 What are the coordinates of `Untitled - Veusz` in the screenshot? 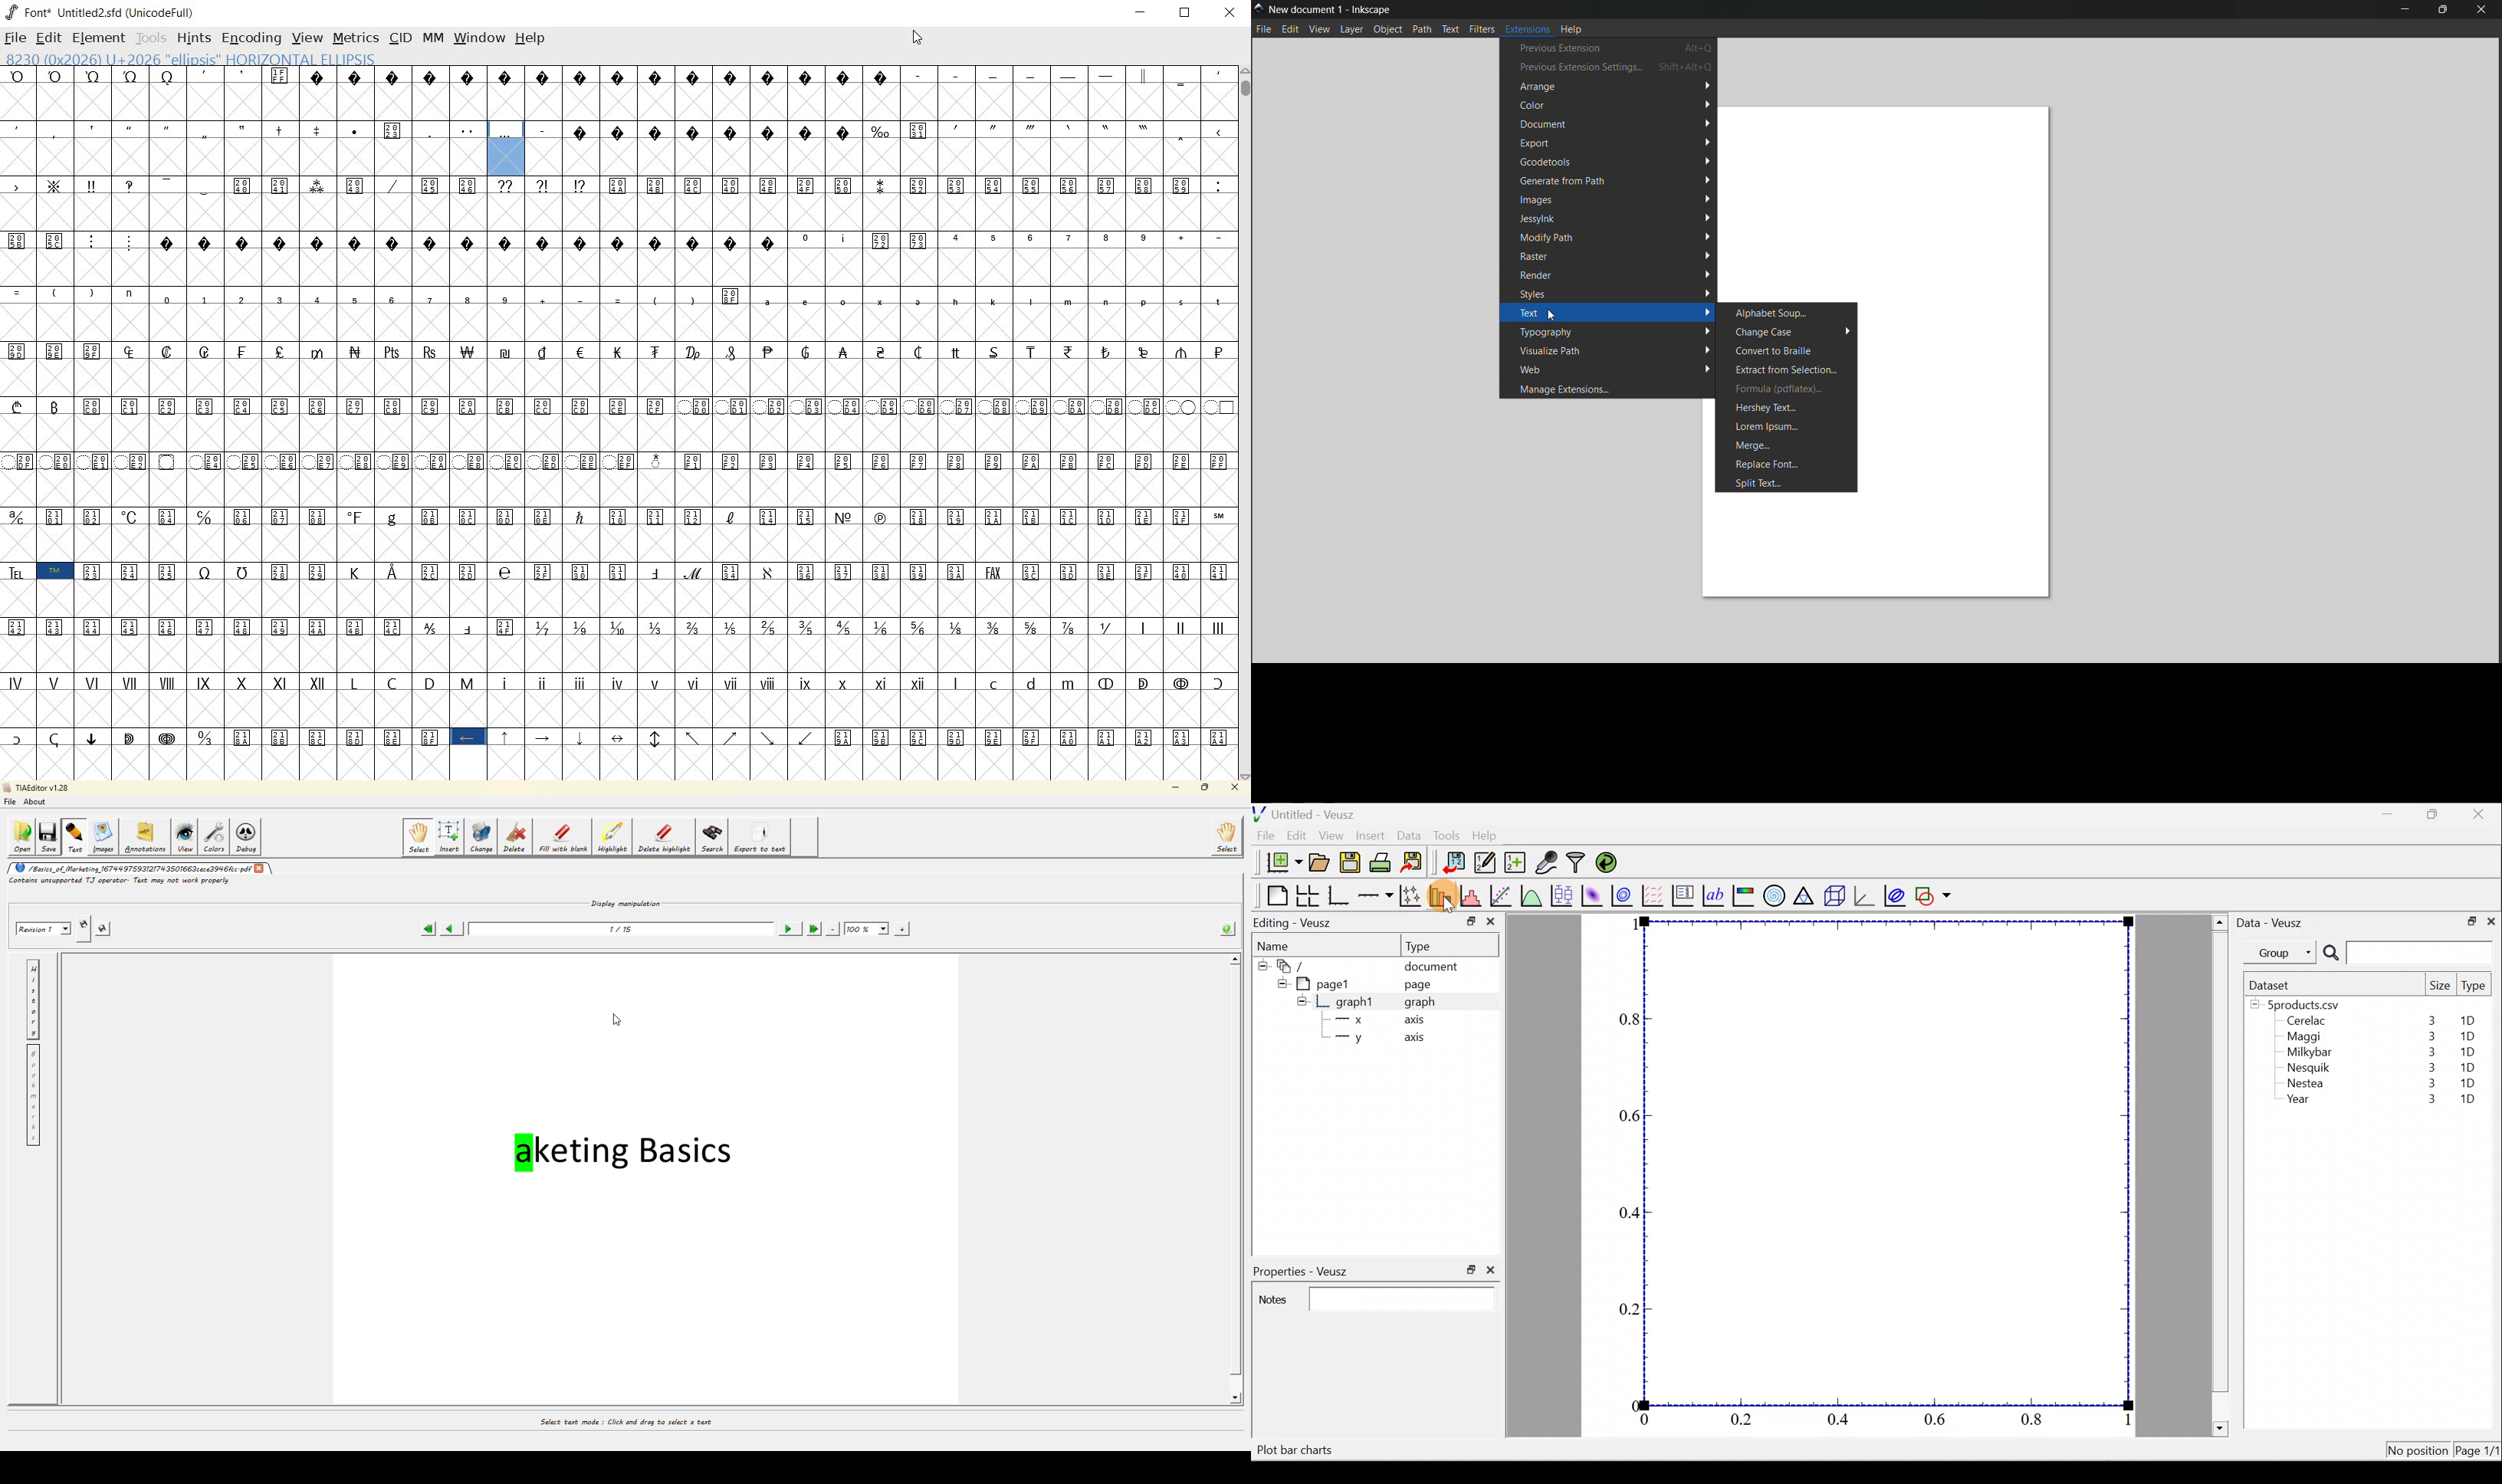 It's located at (1309, 812).